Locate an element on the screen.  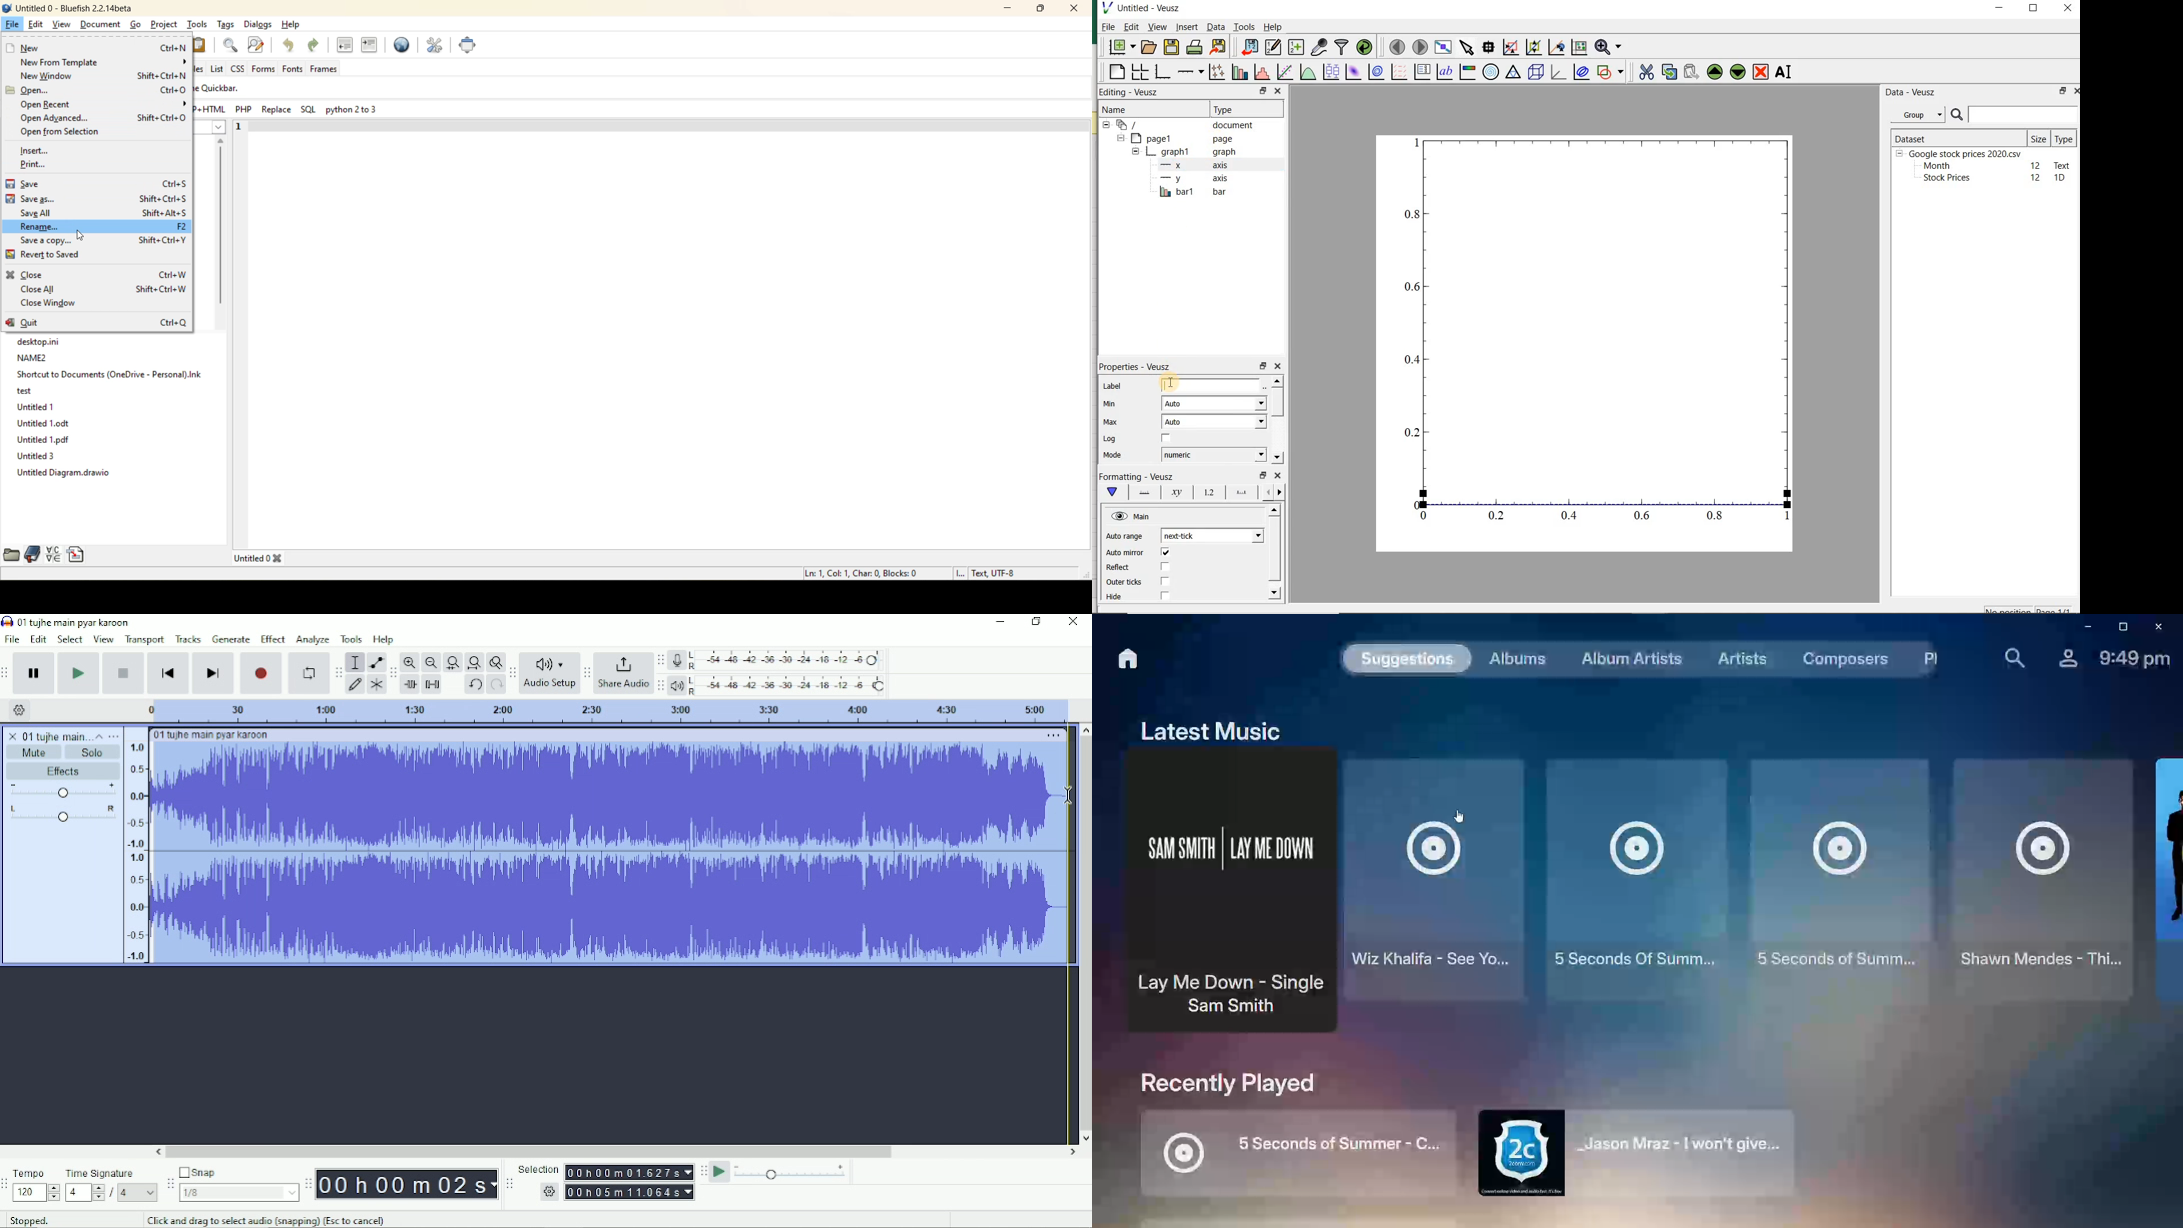
tabs is located at coordinates (260, 557).